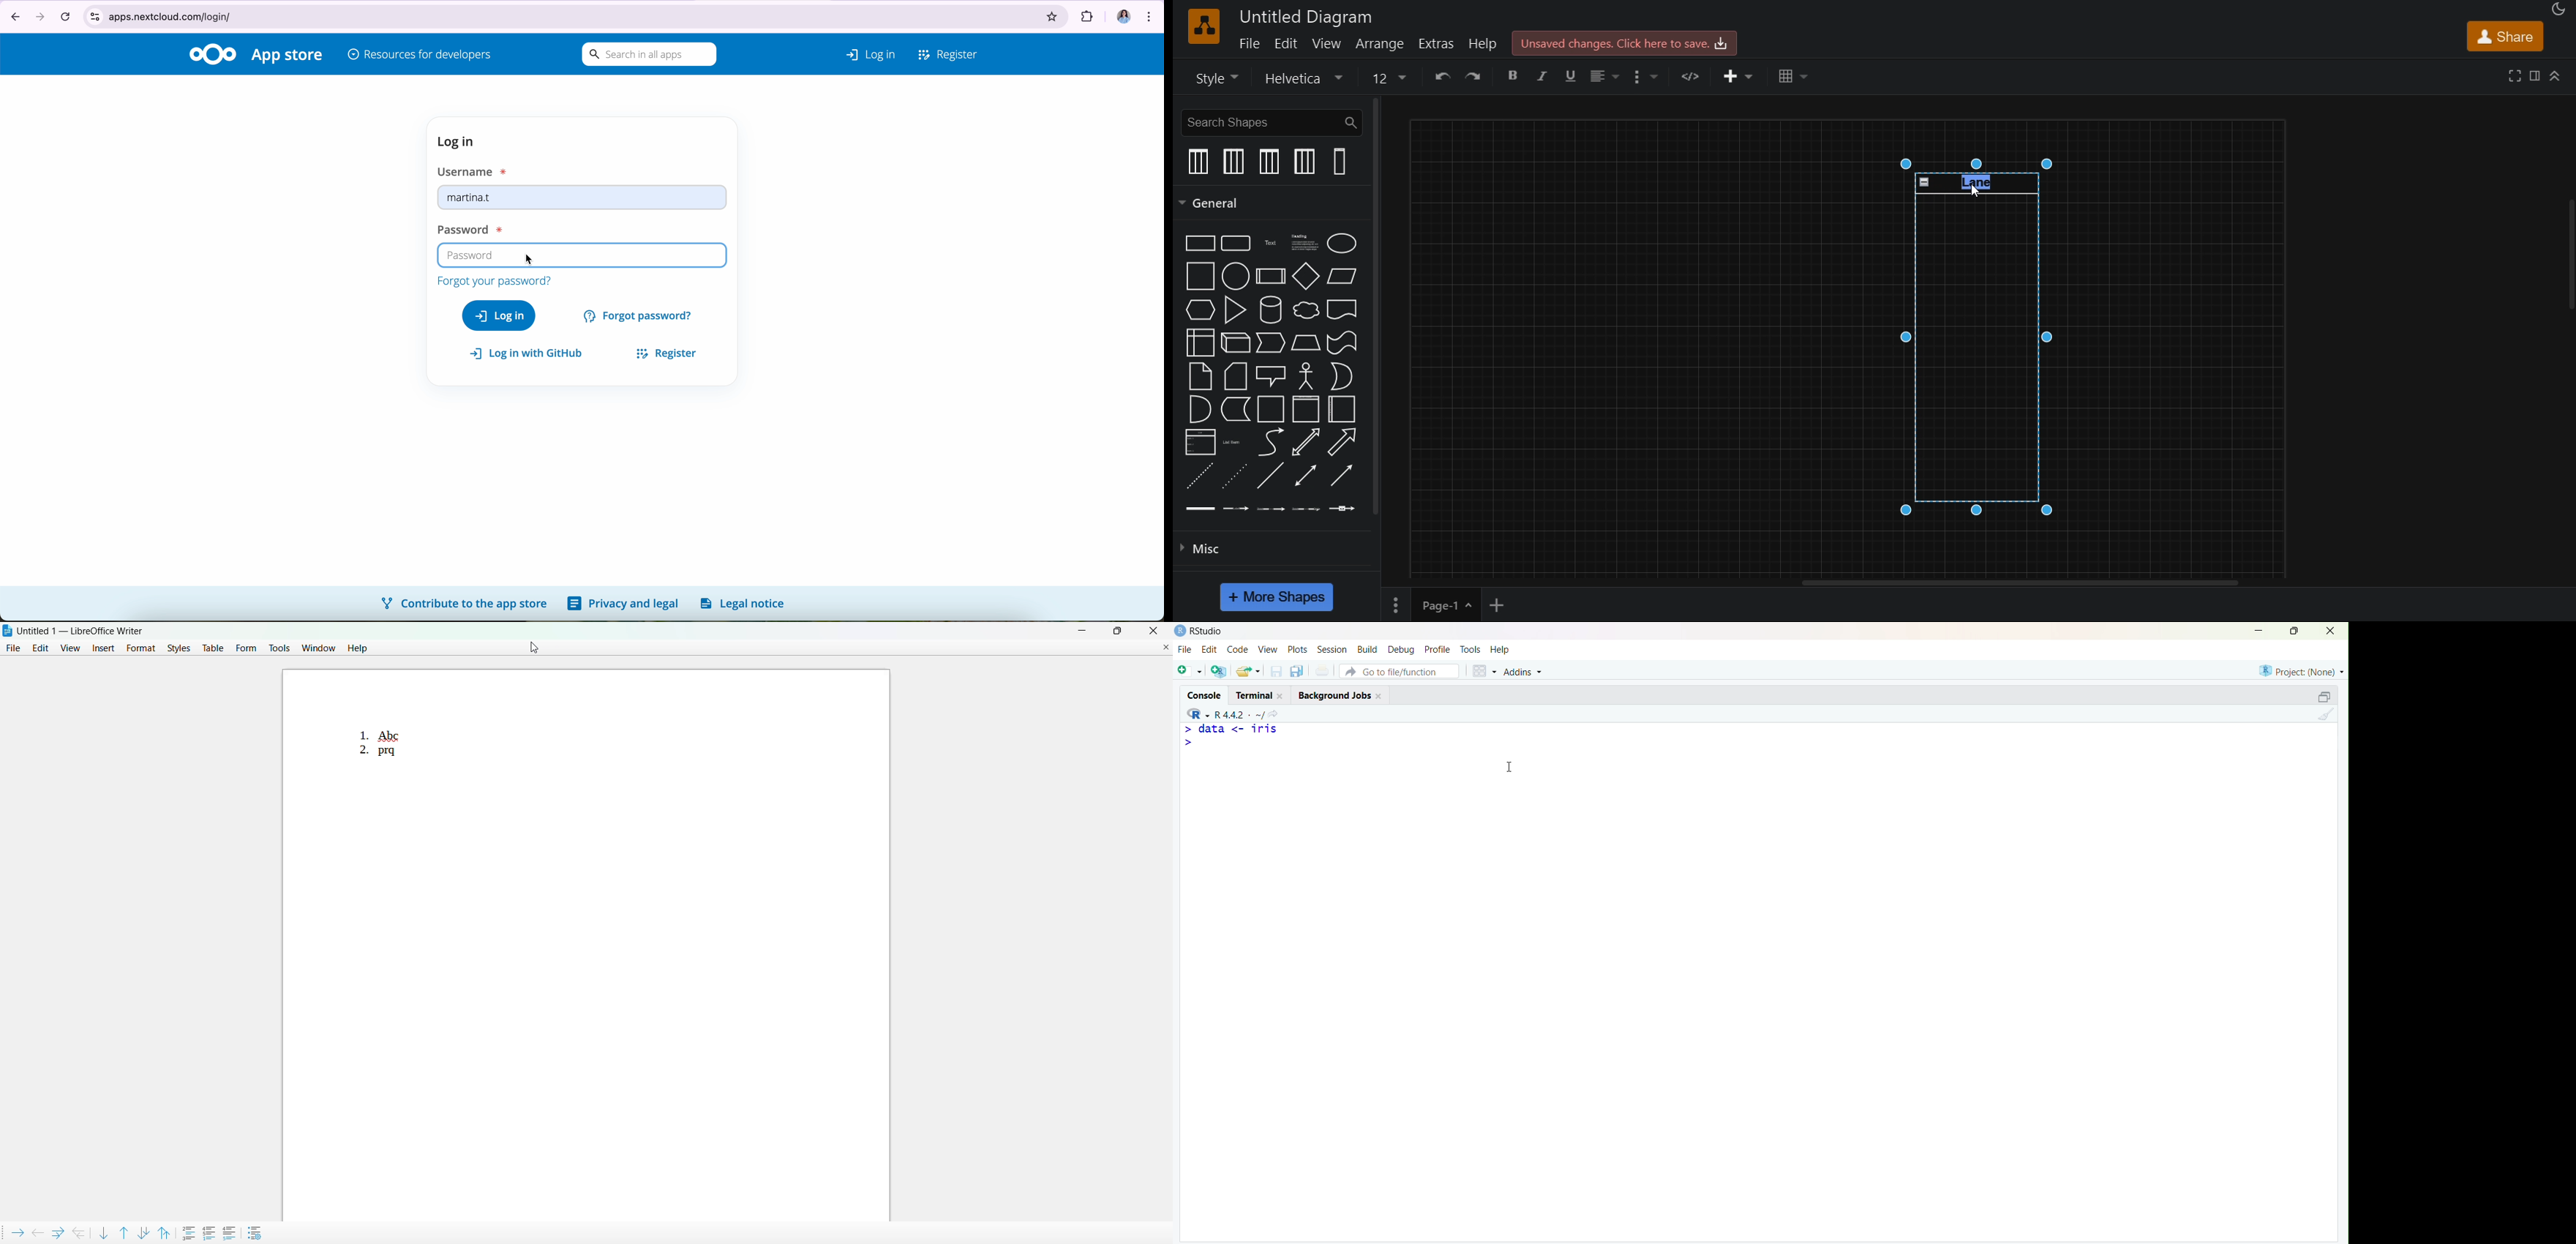  Describe the element at coordinates (1259, 693) in the screenshot. I see `Terminal` at that location.